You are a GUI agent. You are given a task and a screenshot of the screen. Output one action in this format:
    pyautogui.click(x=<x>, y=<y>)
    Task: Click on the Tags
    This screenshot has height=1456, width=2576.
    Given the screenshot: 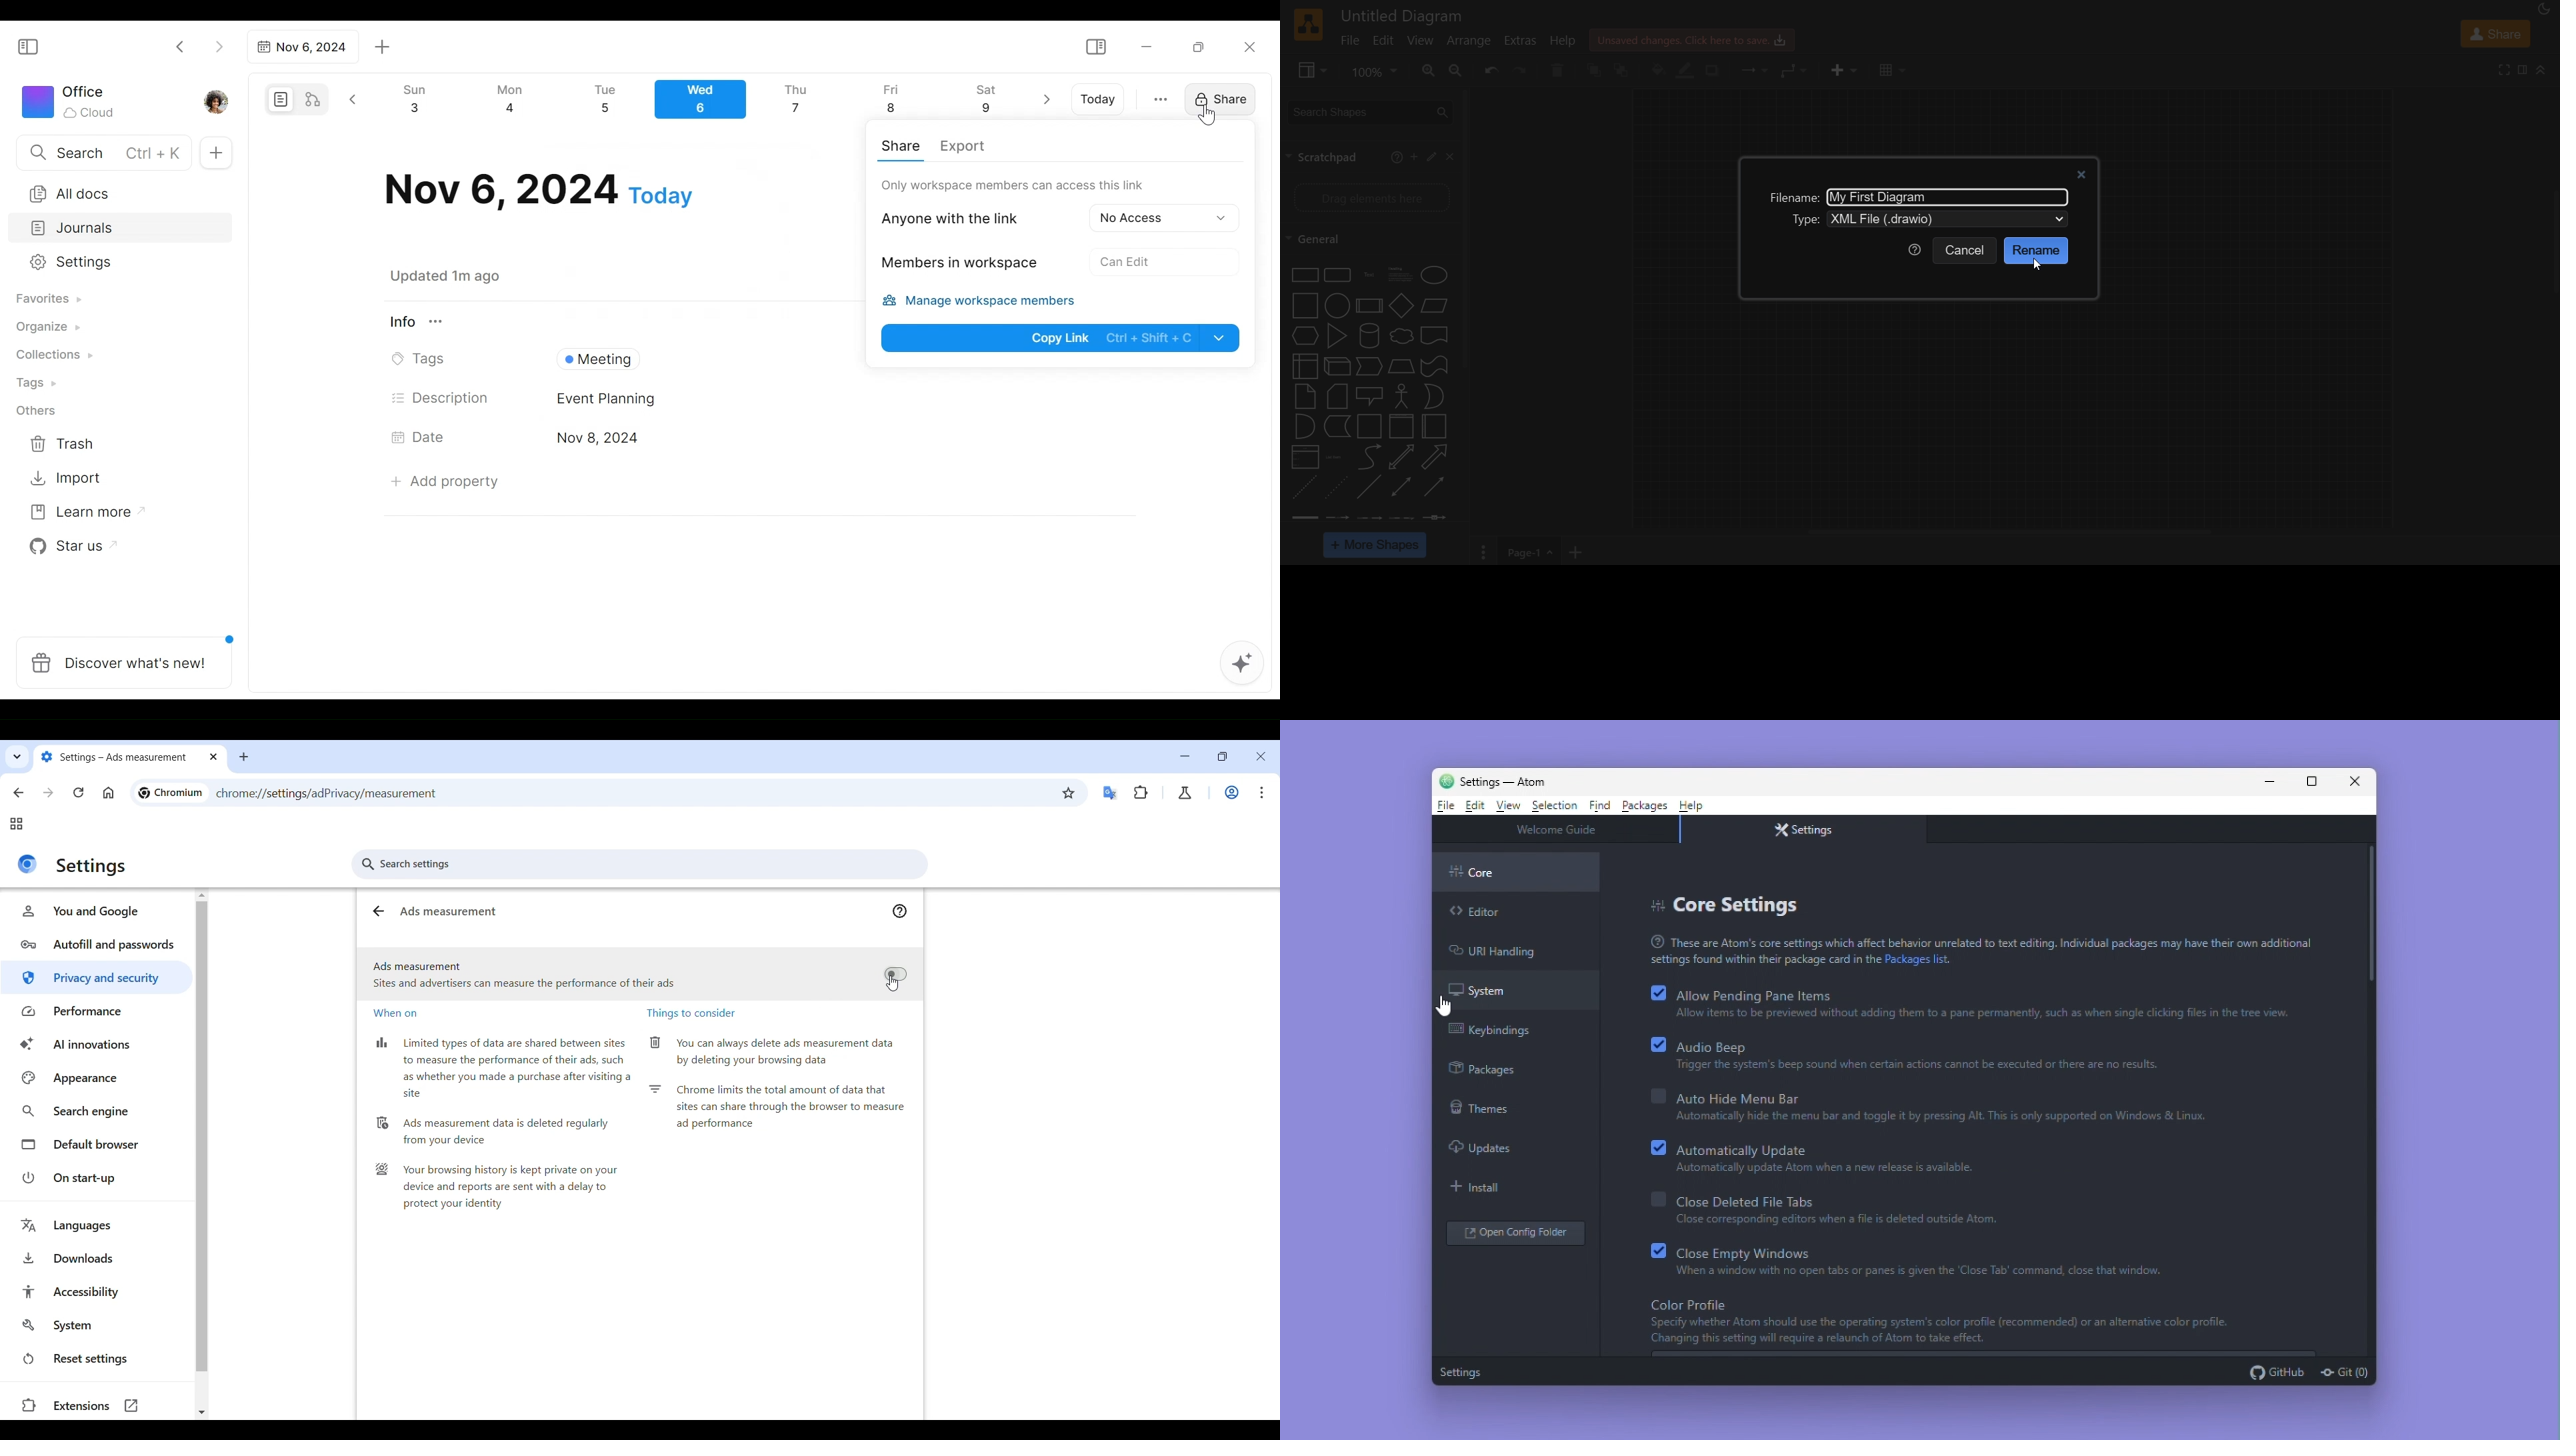 What is the action you would take?
    pyautogui.click(x=422, y=359)
    